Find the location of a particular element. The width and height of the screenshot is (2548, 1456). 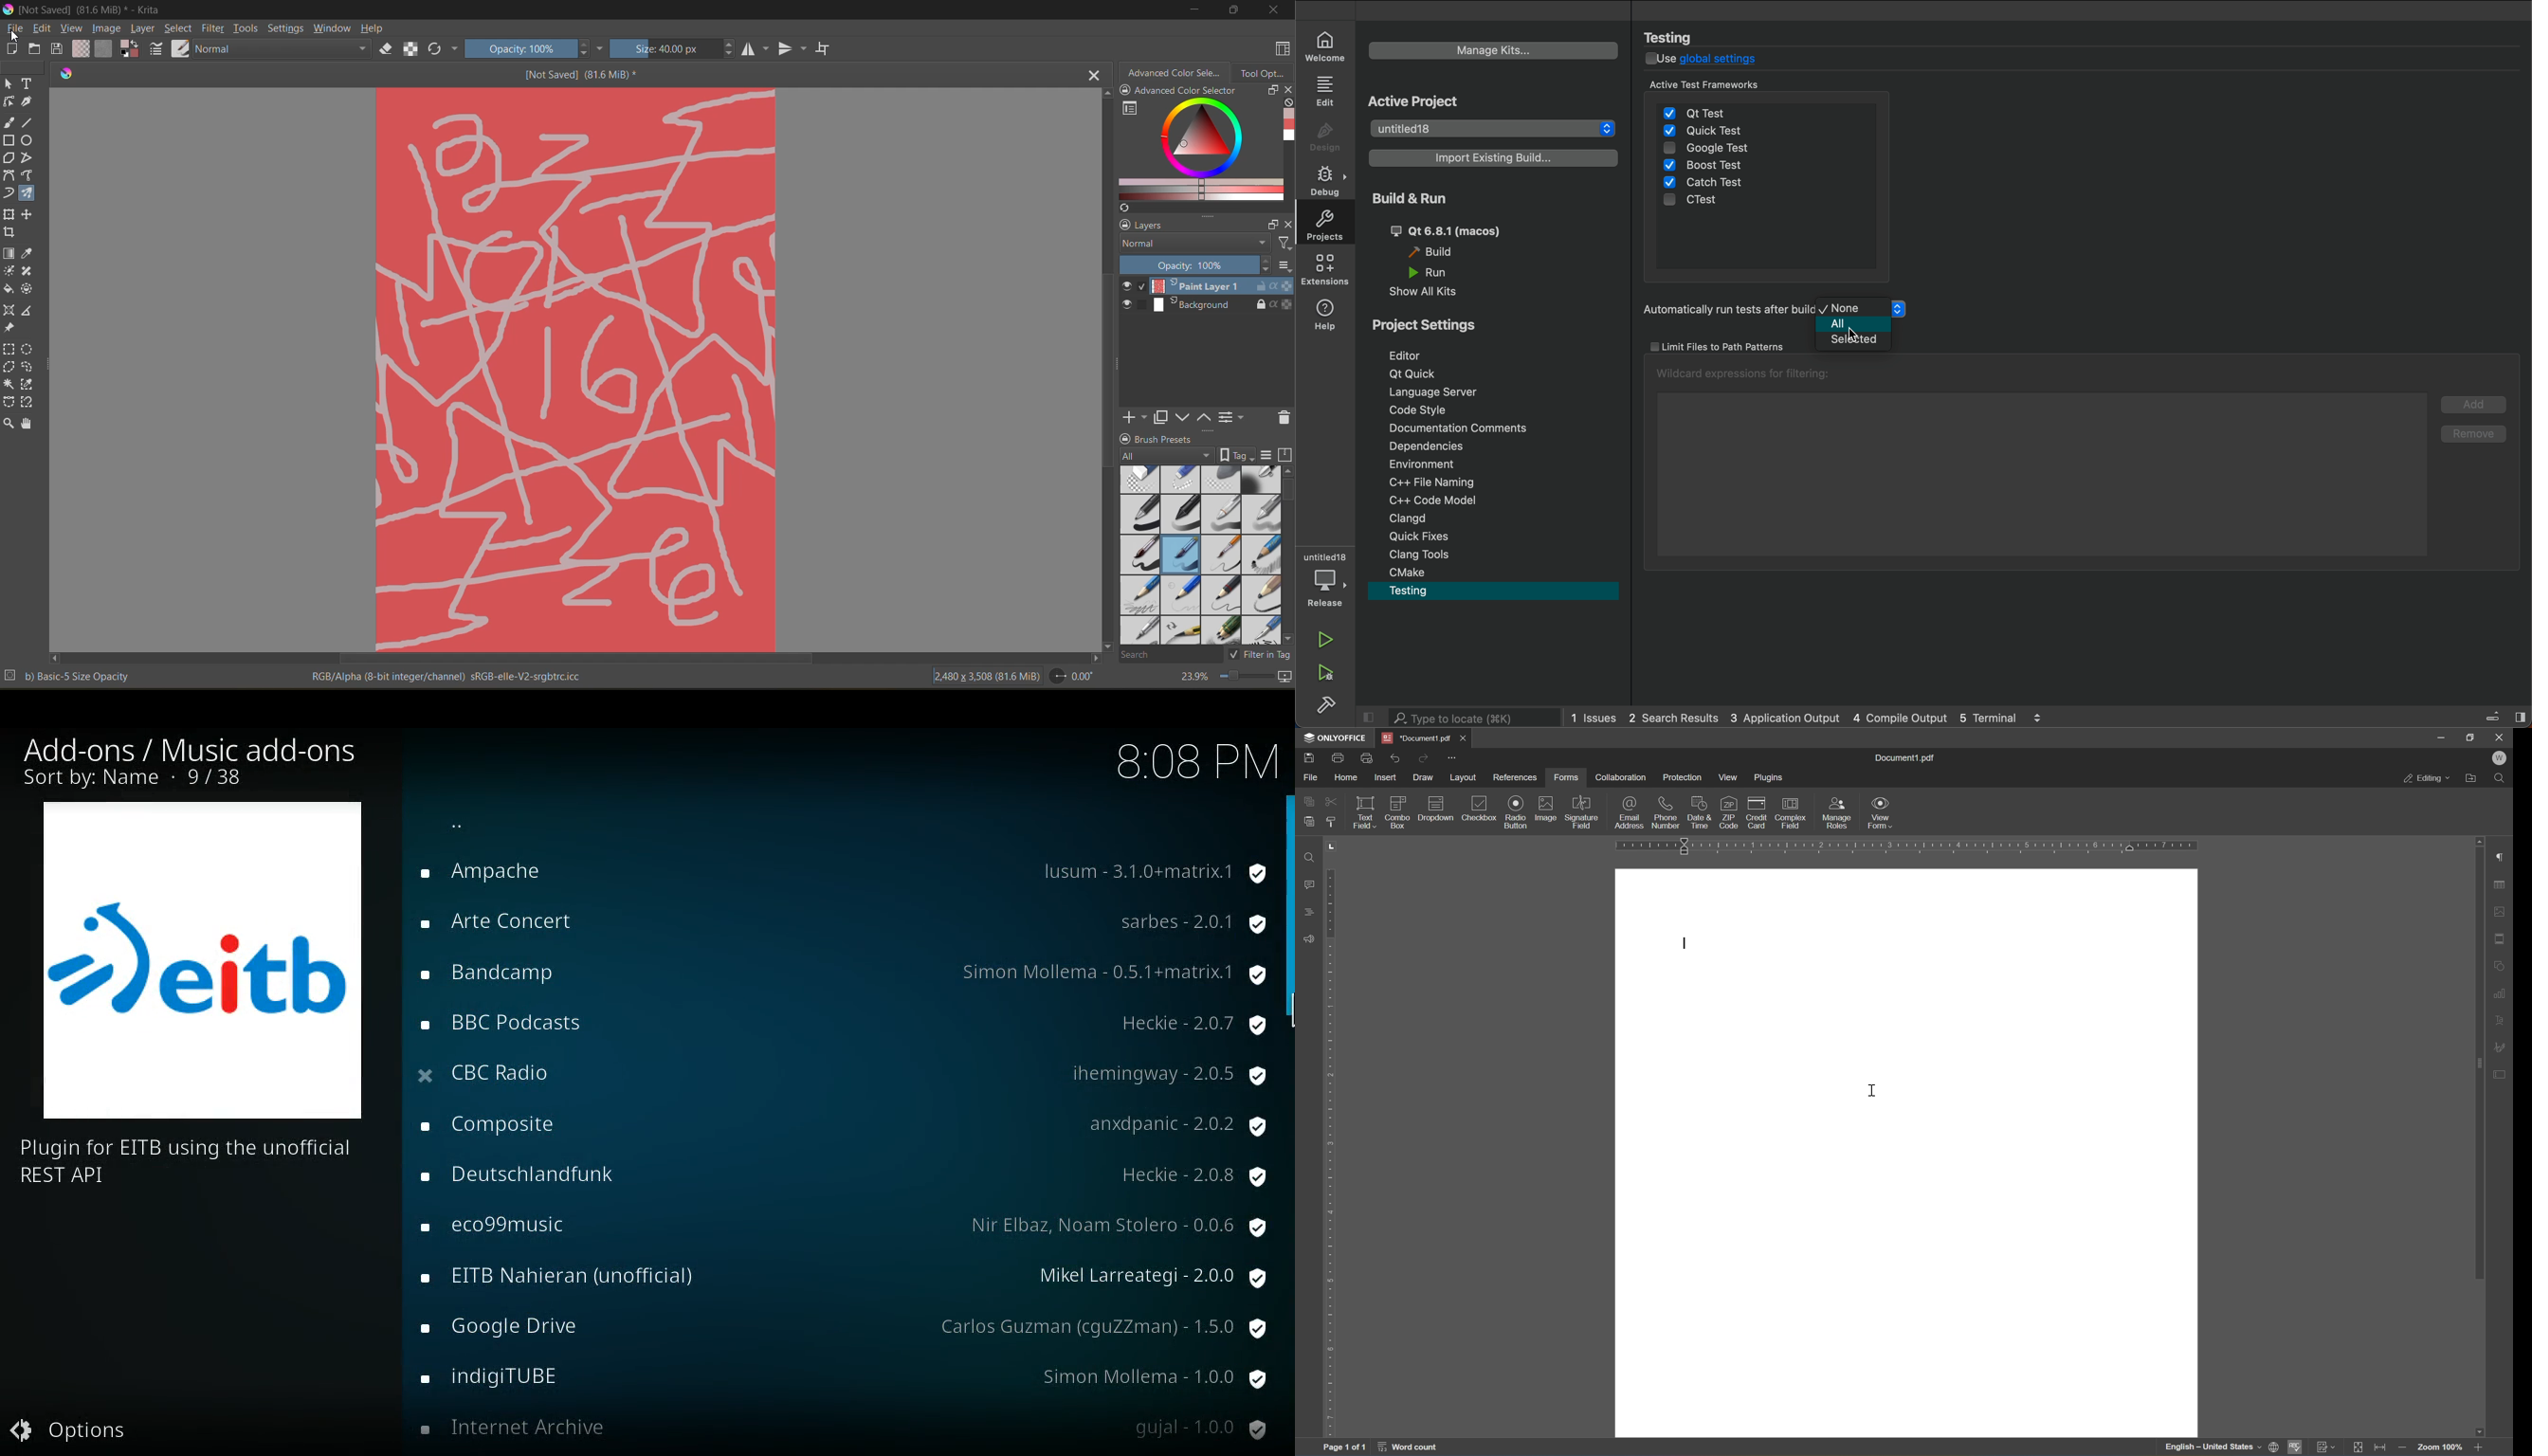

tool is located at coordinates (8, 349).